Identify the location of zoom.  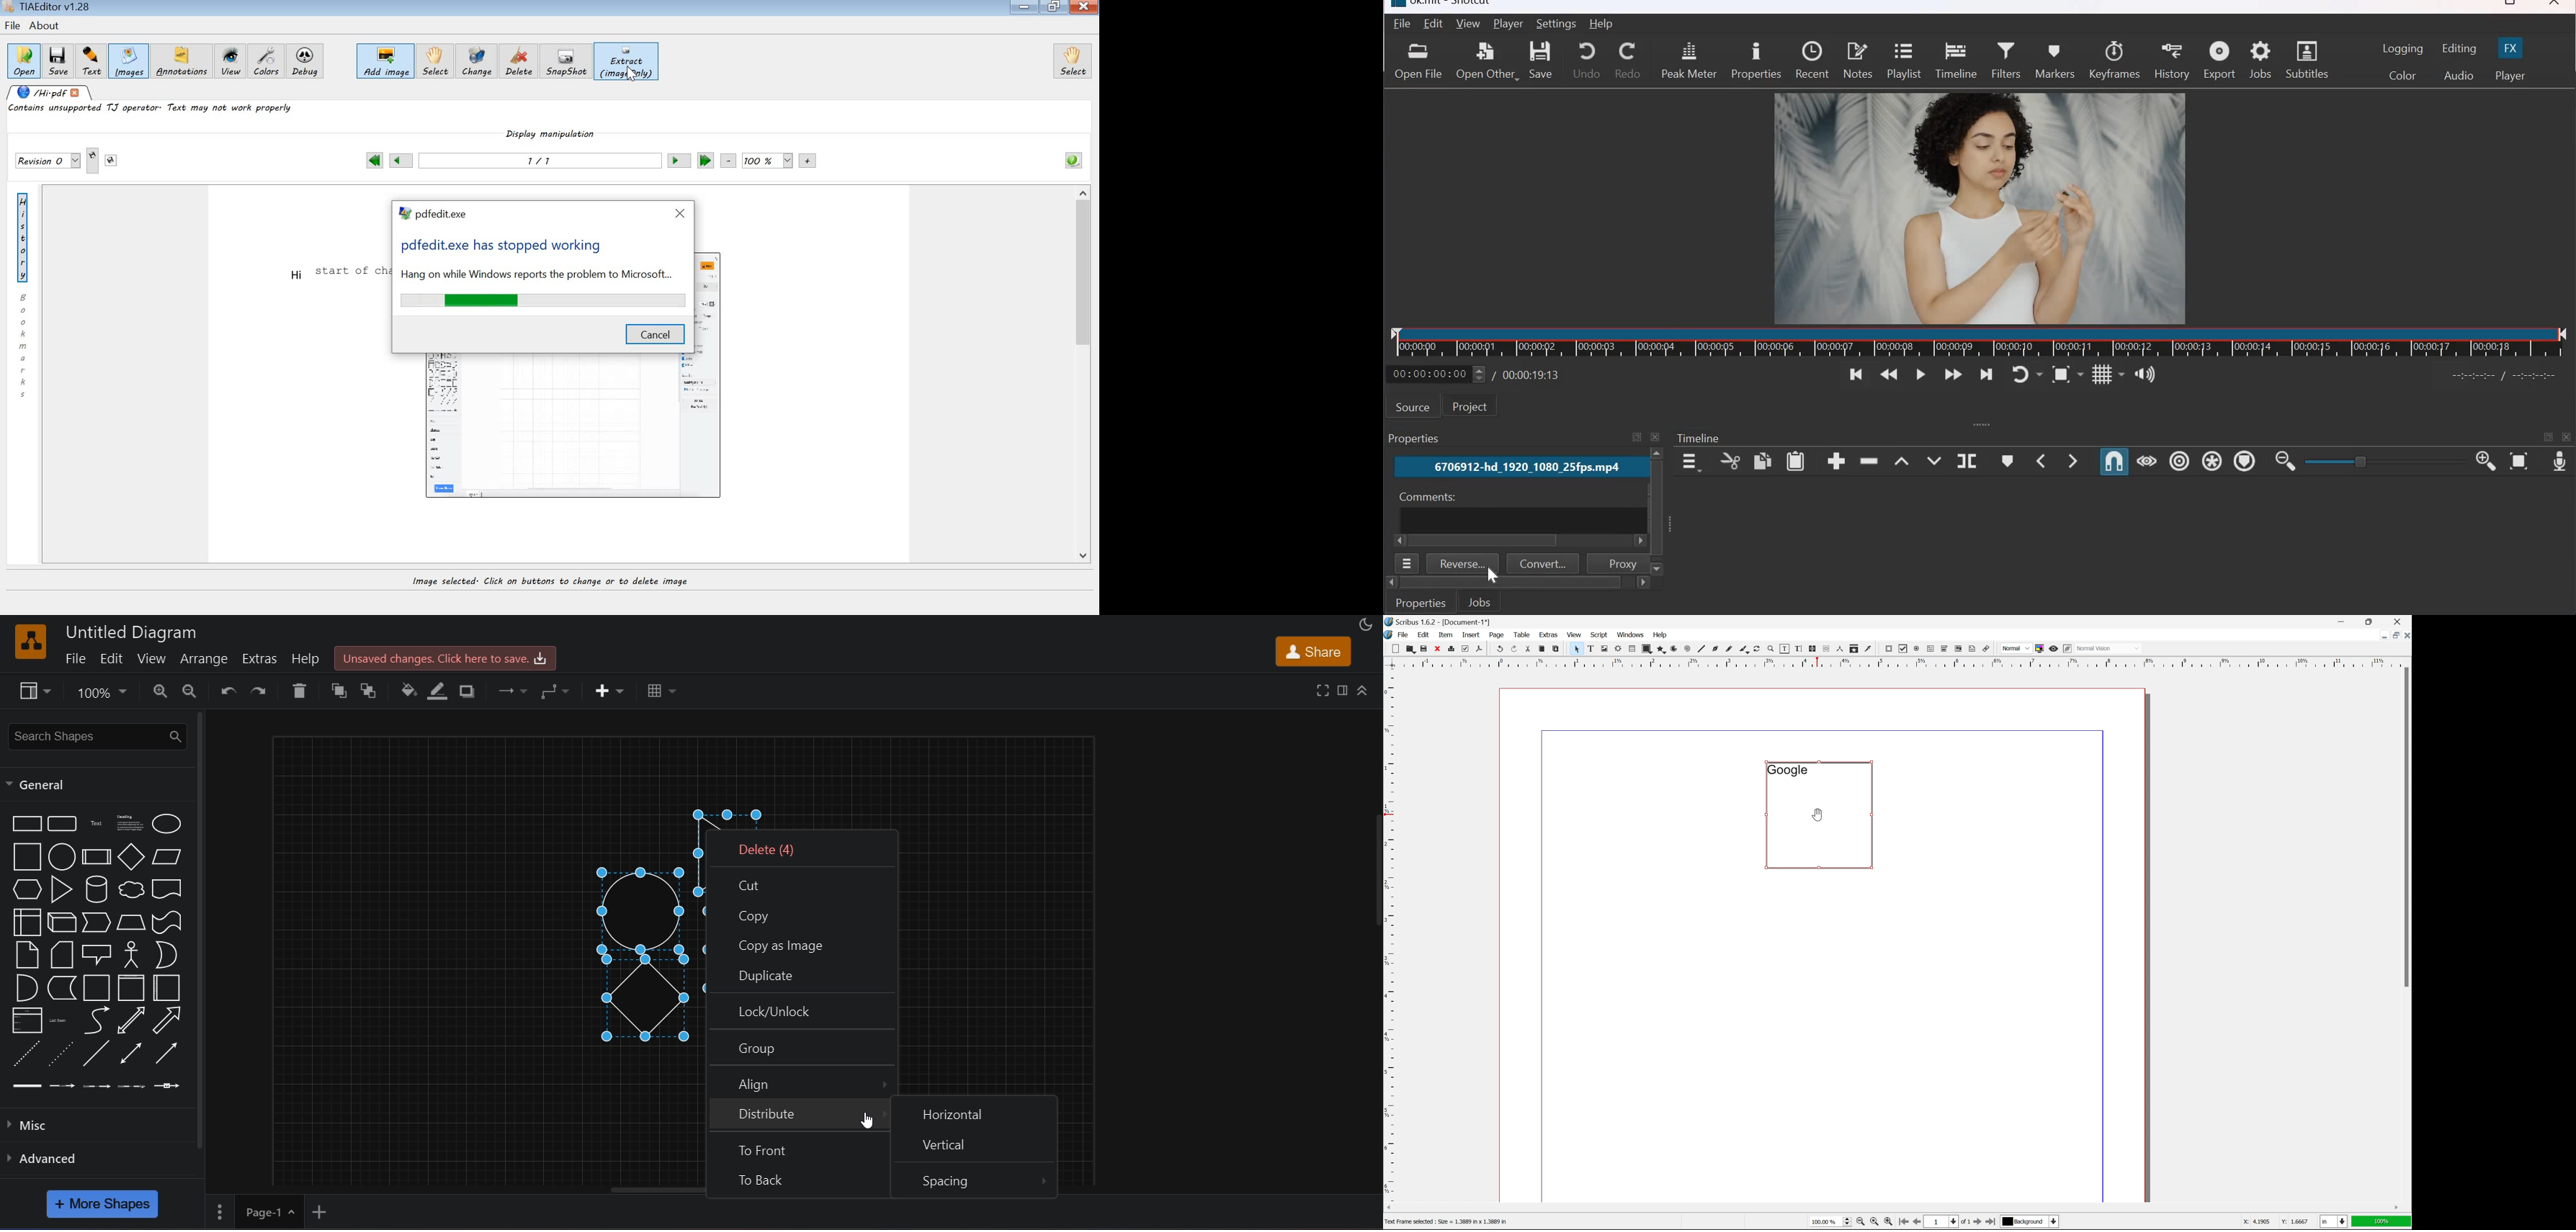
(104, 694).